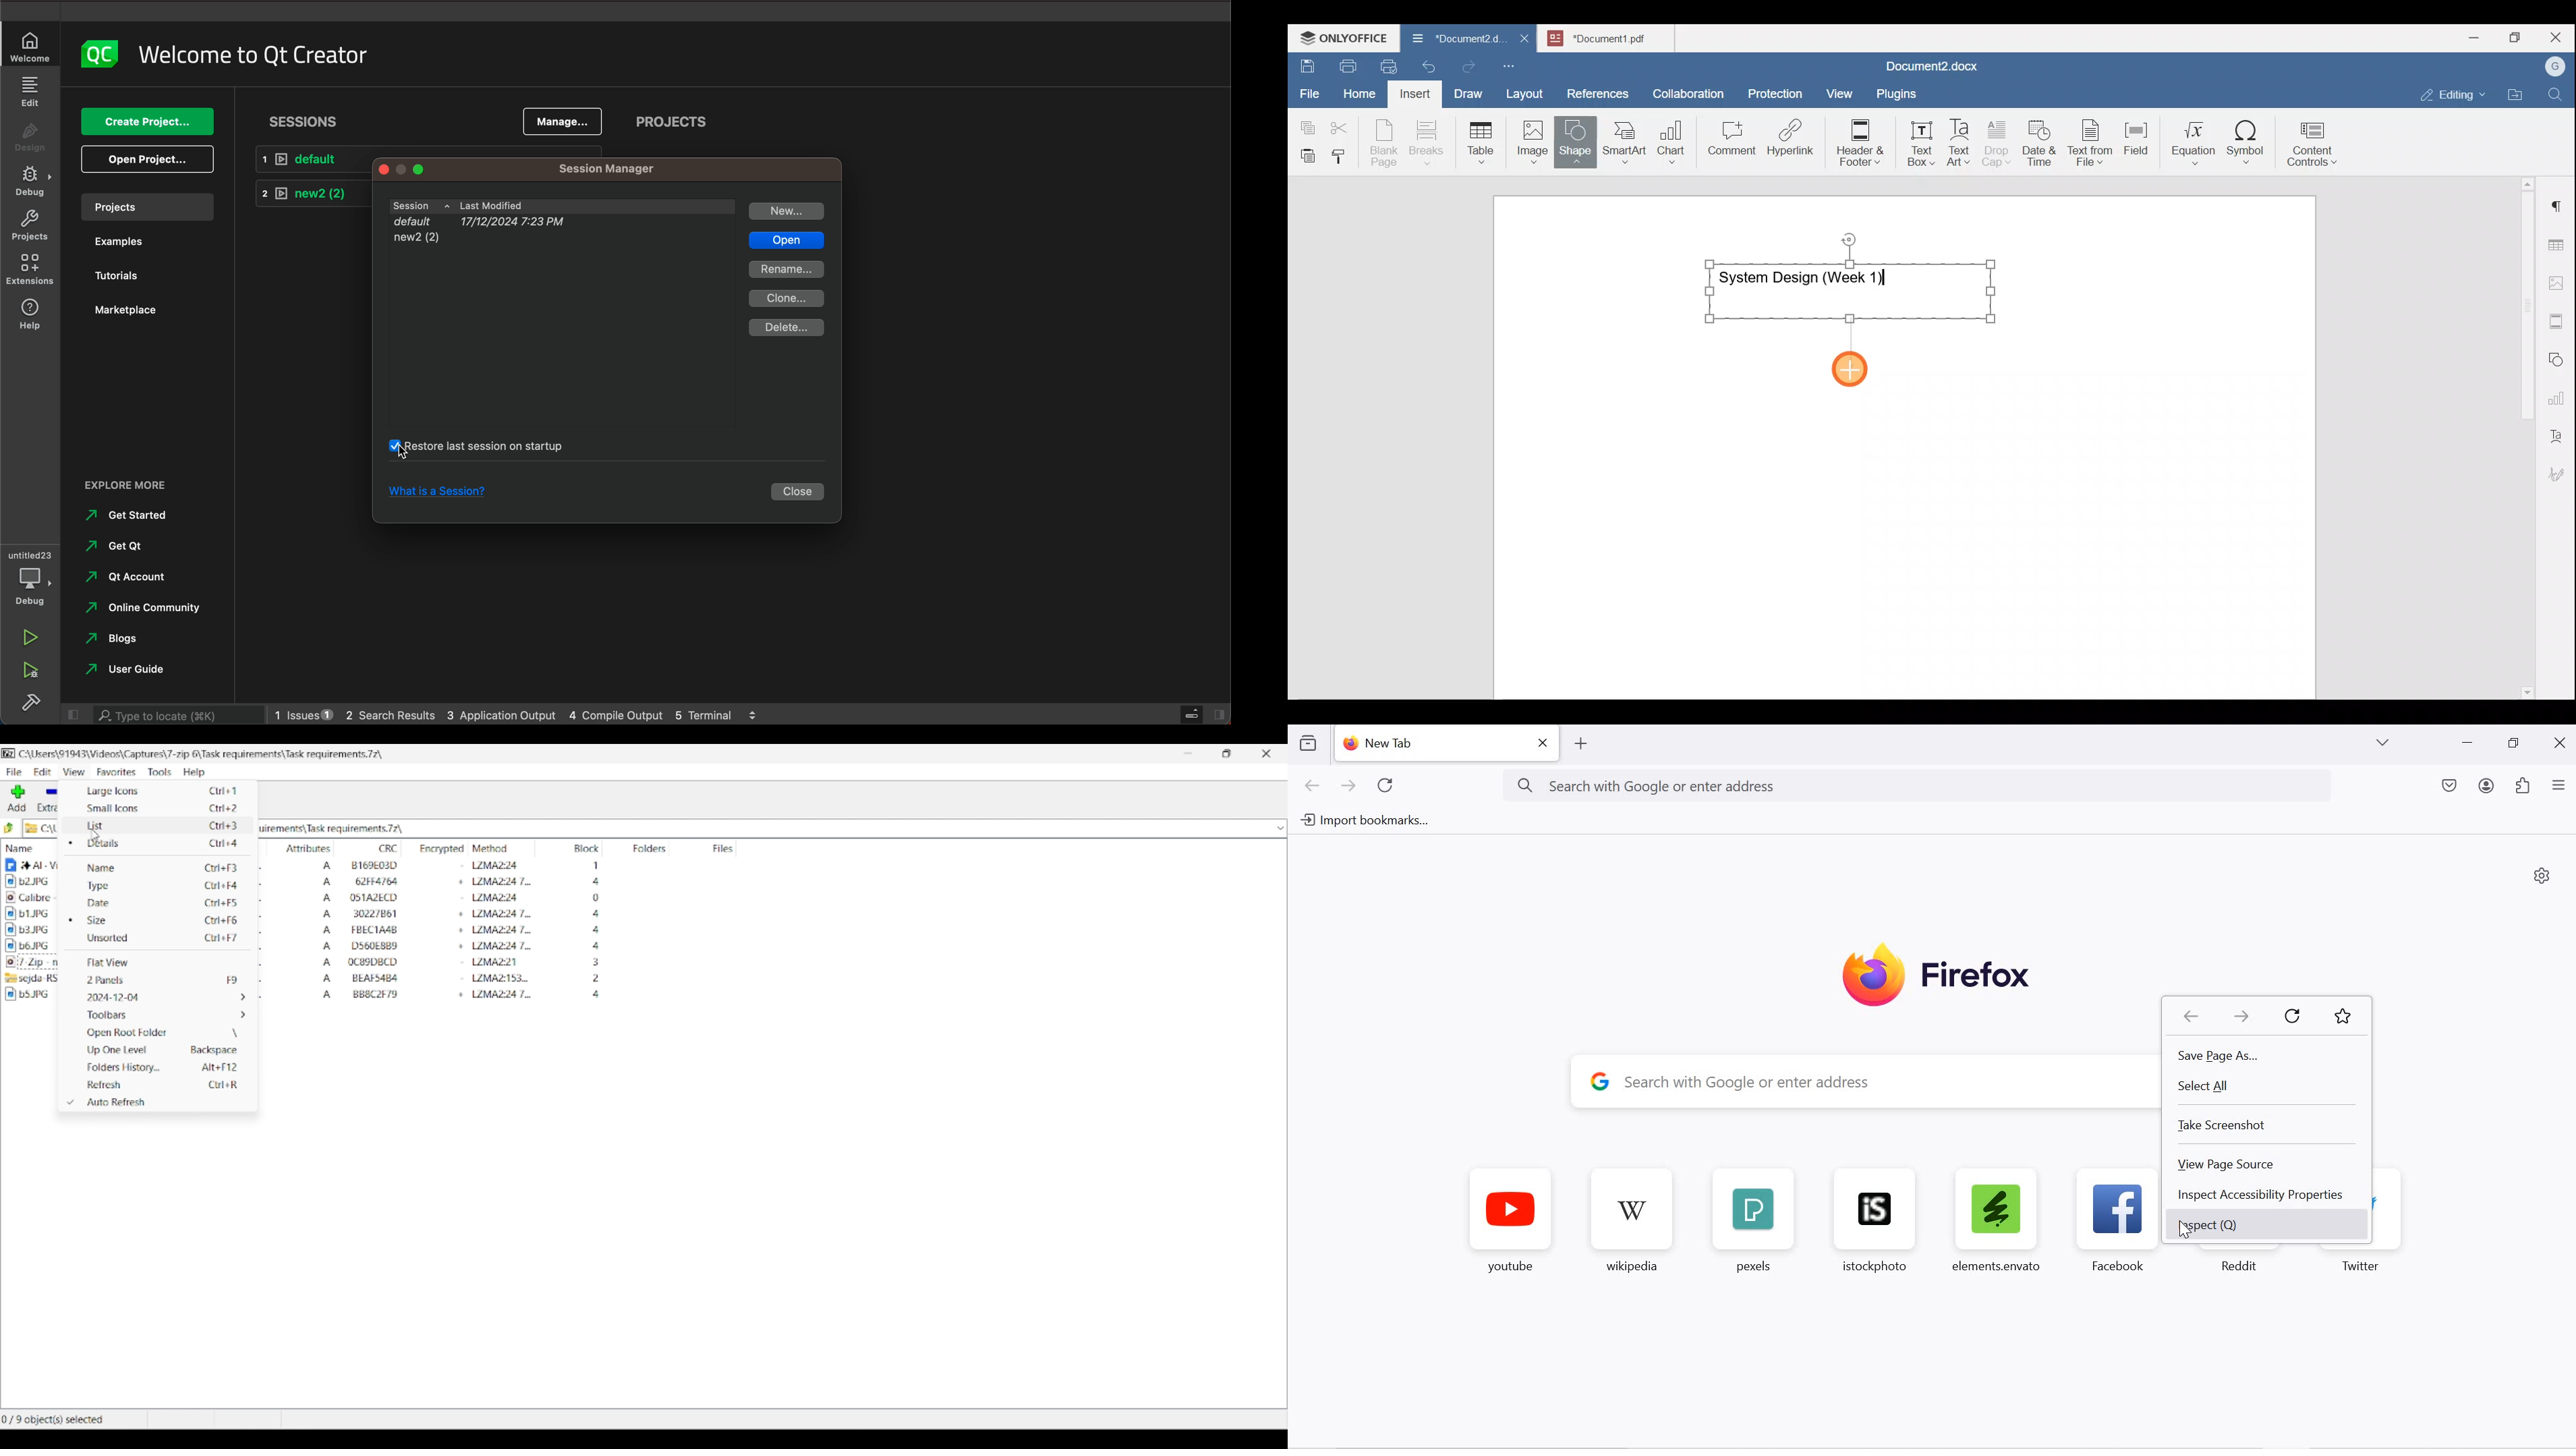 The image size is (2576, 1456). I want to click on close, so click(798, 491).